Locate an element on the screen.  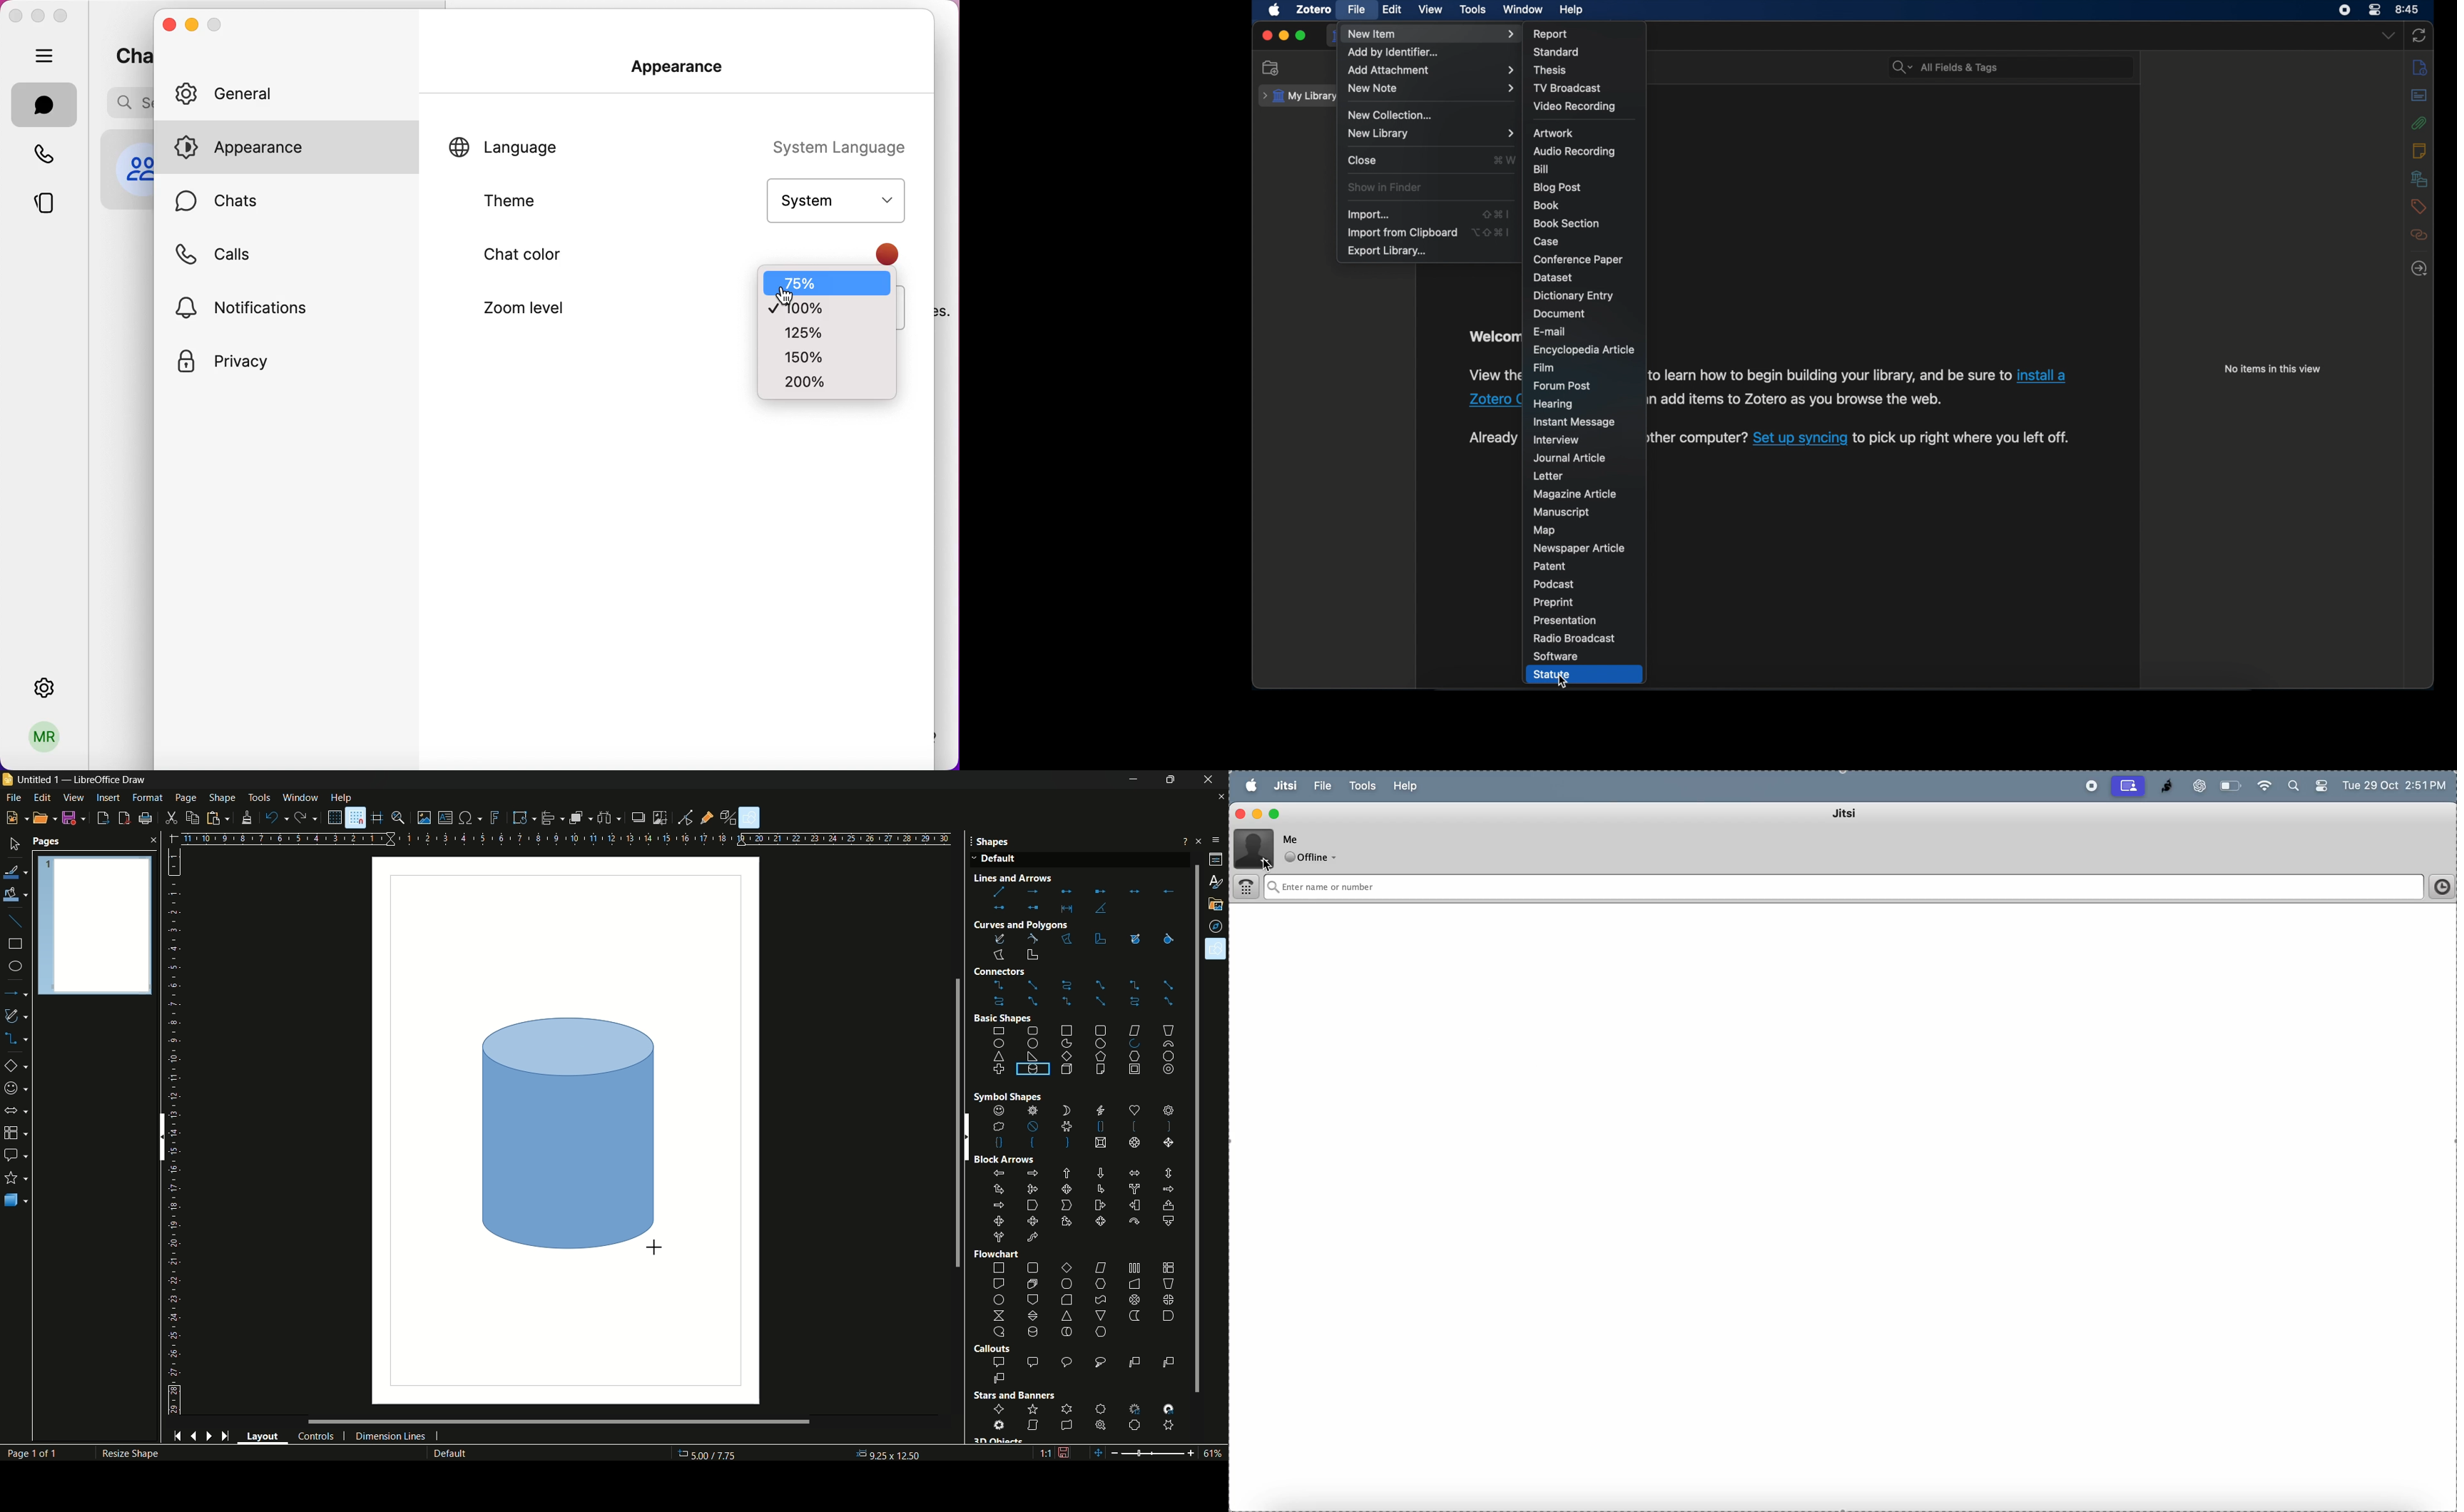
200% is located at coordinates (822, 381).